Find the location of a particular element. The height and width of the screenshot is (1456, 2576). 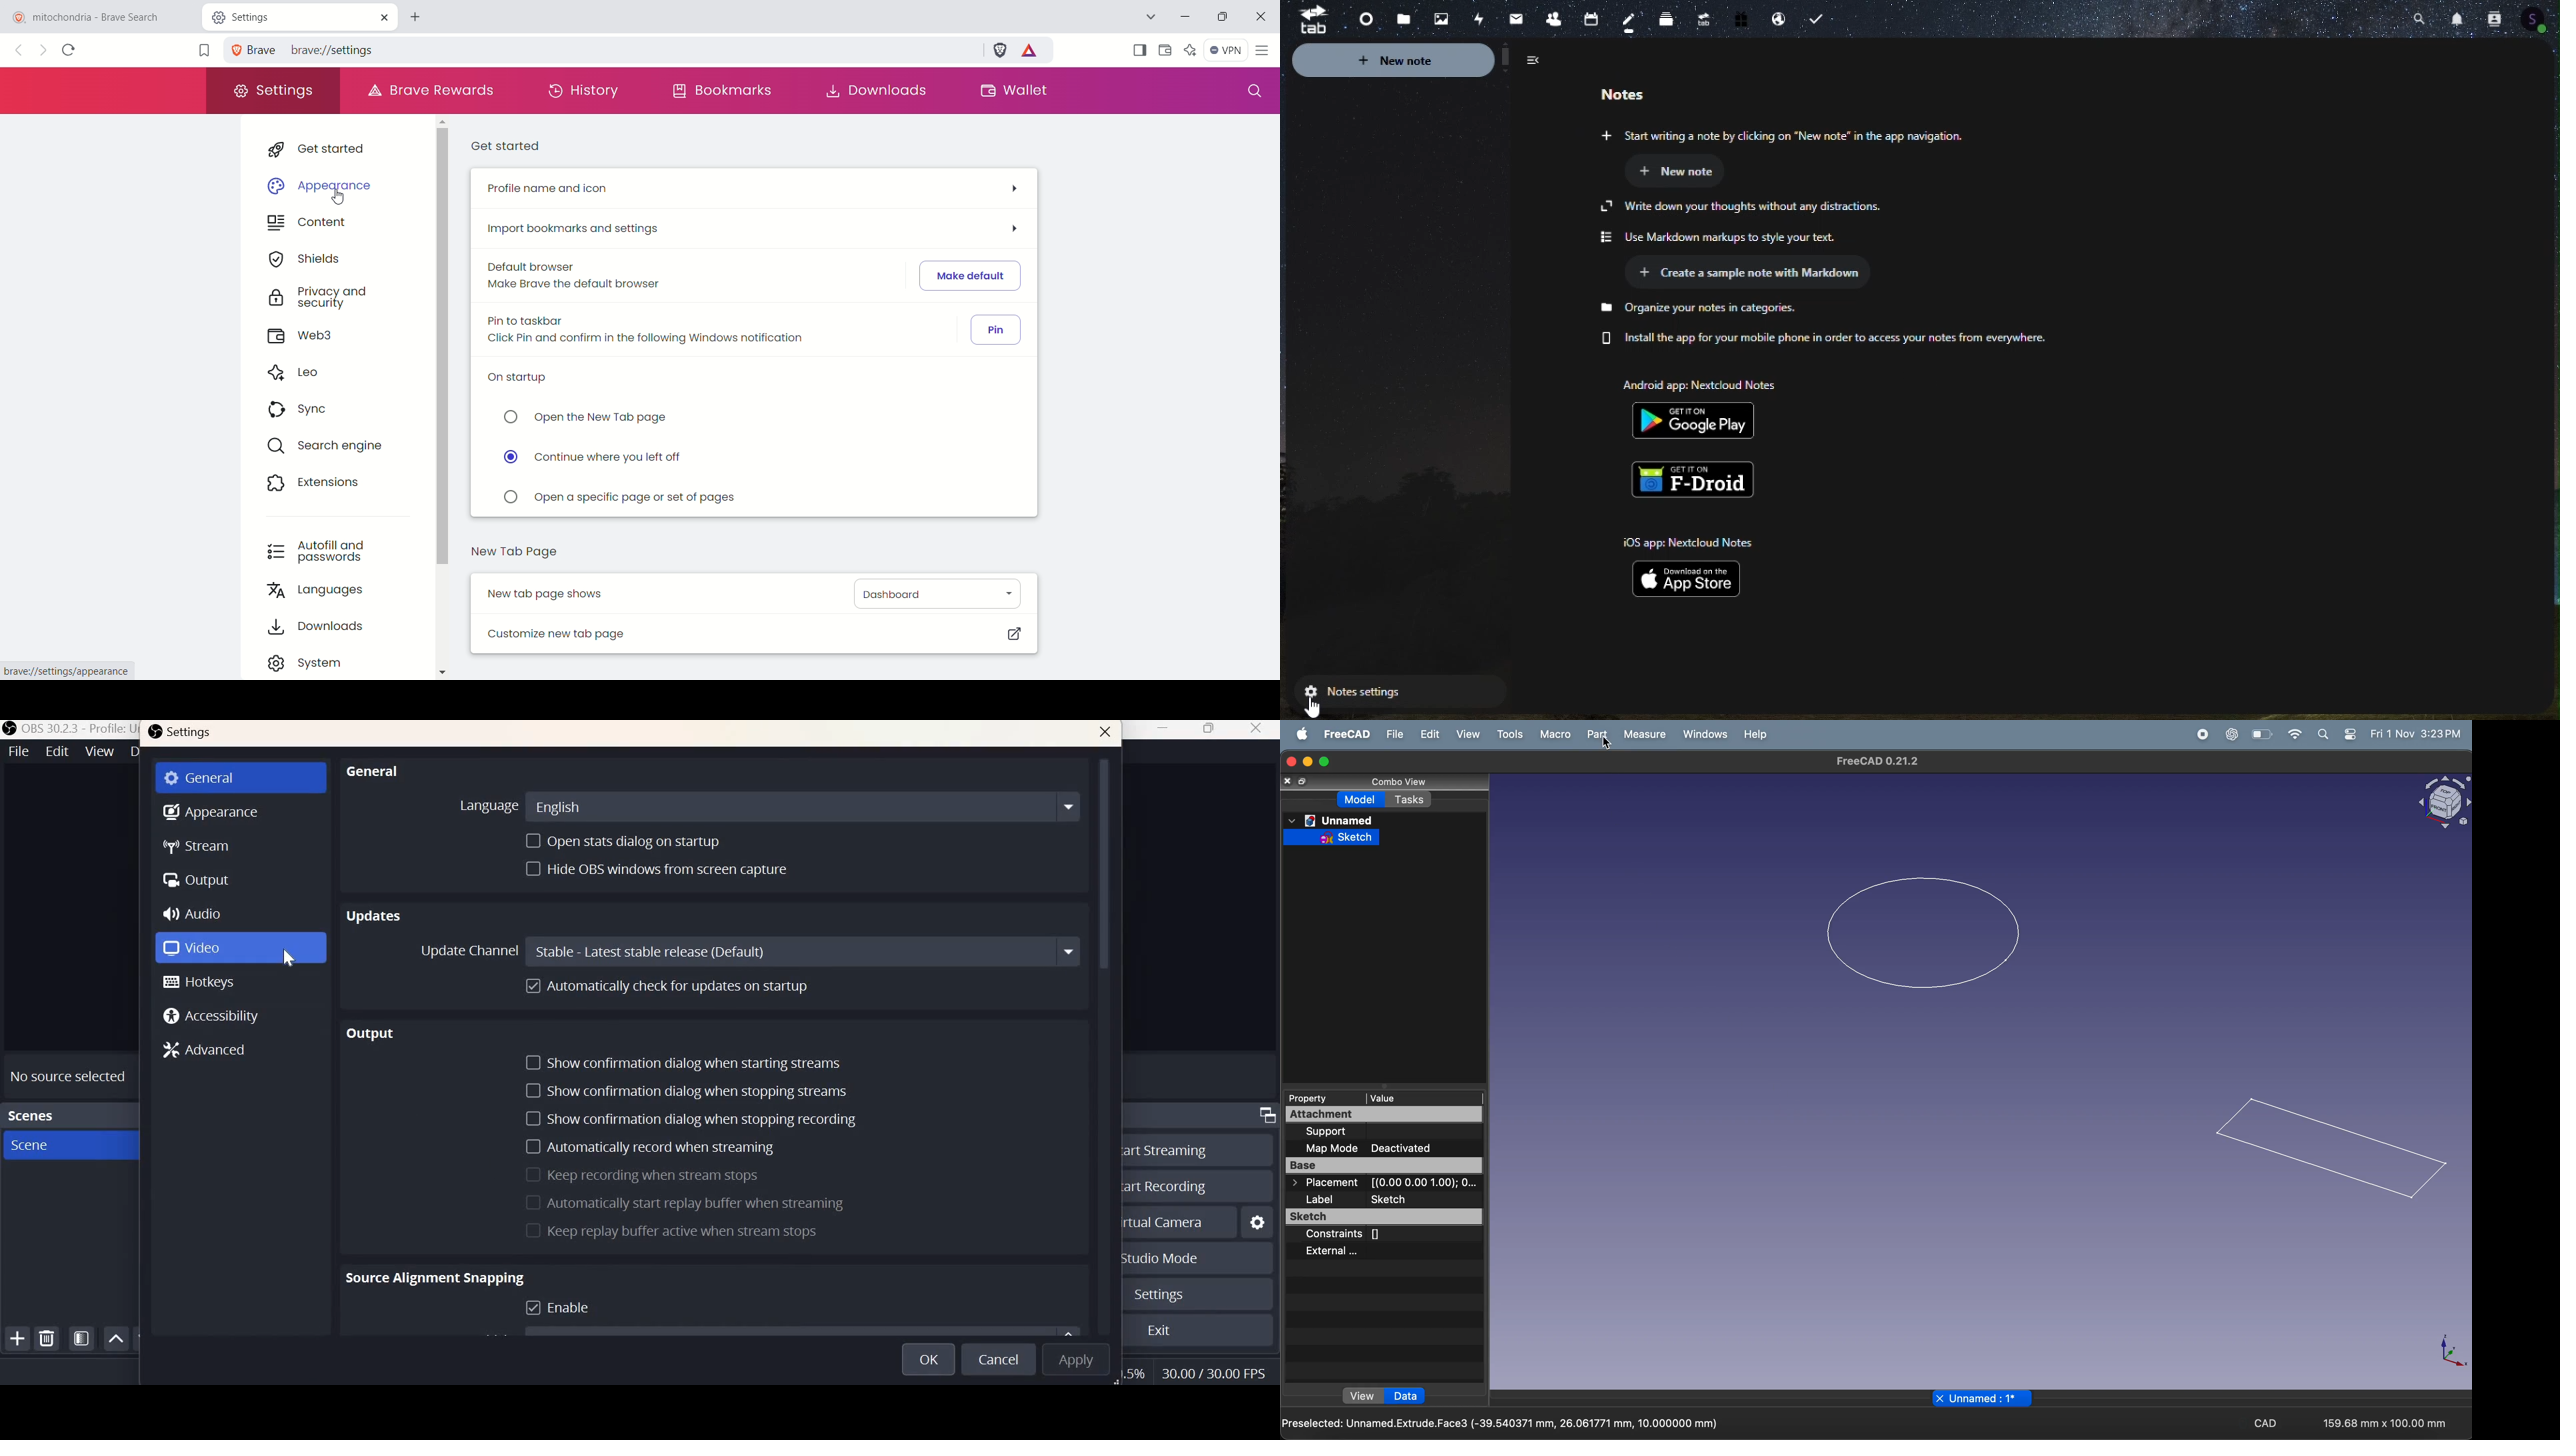

Scene is located at coordinates (51, 1145).